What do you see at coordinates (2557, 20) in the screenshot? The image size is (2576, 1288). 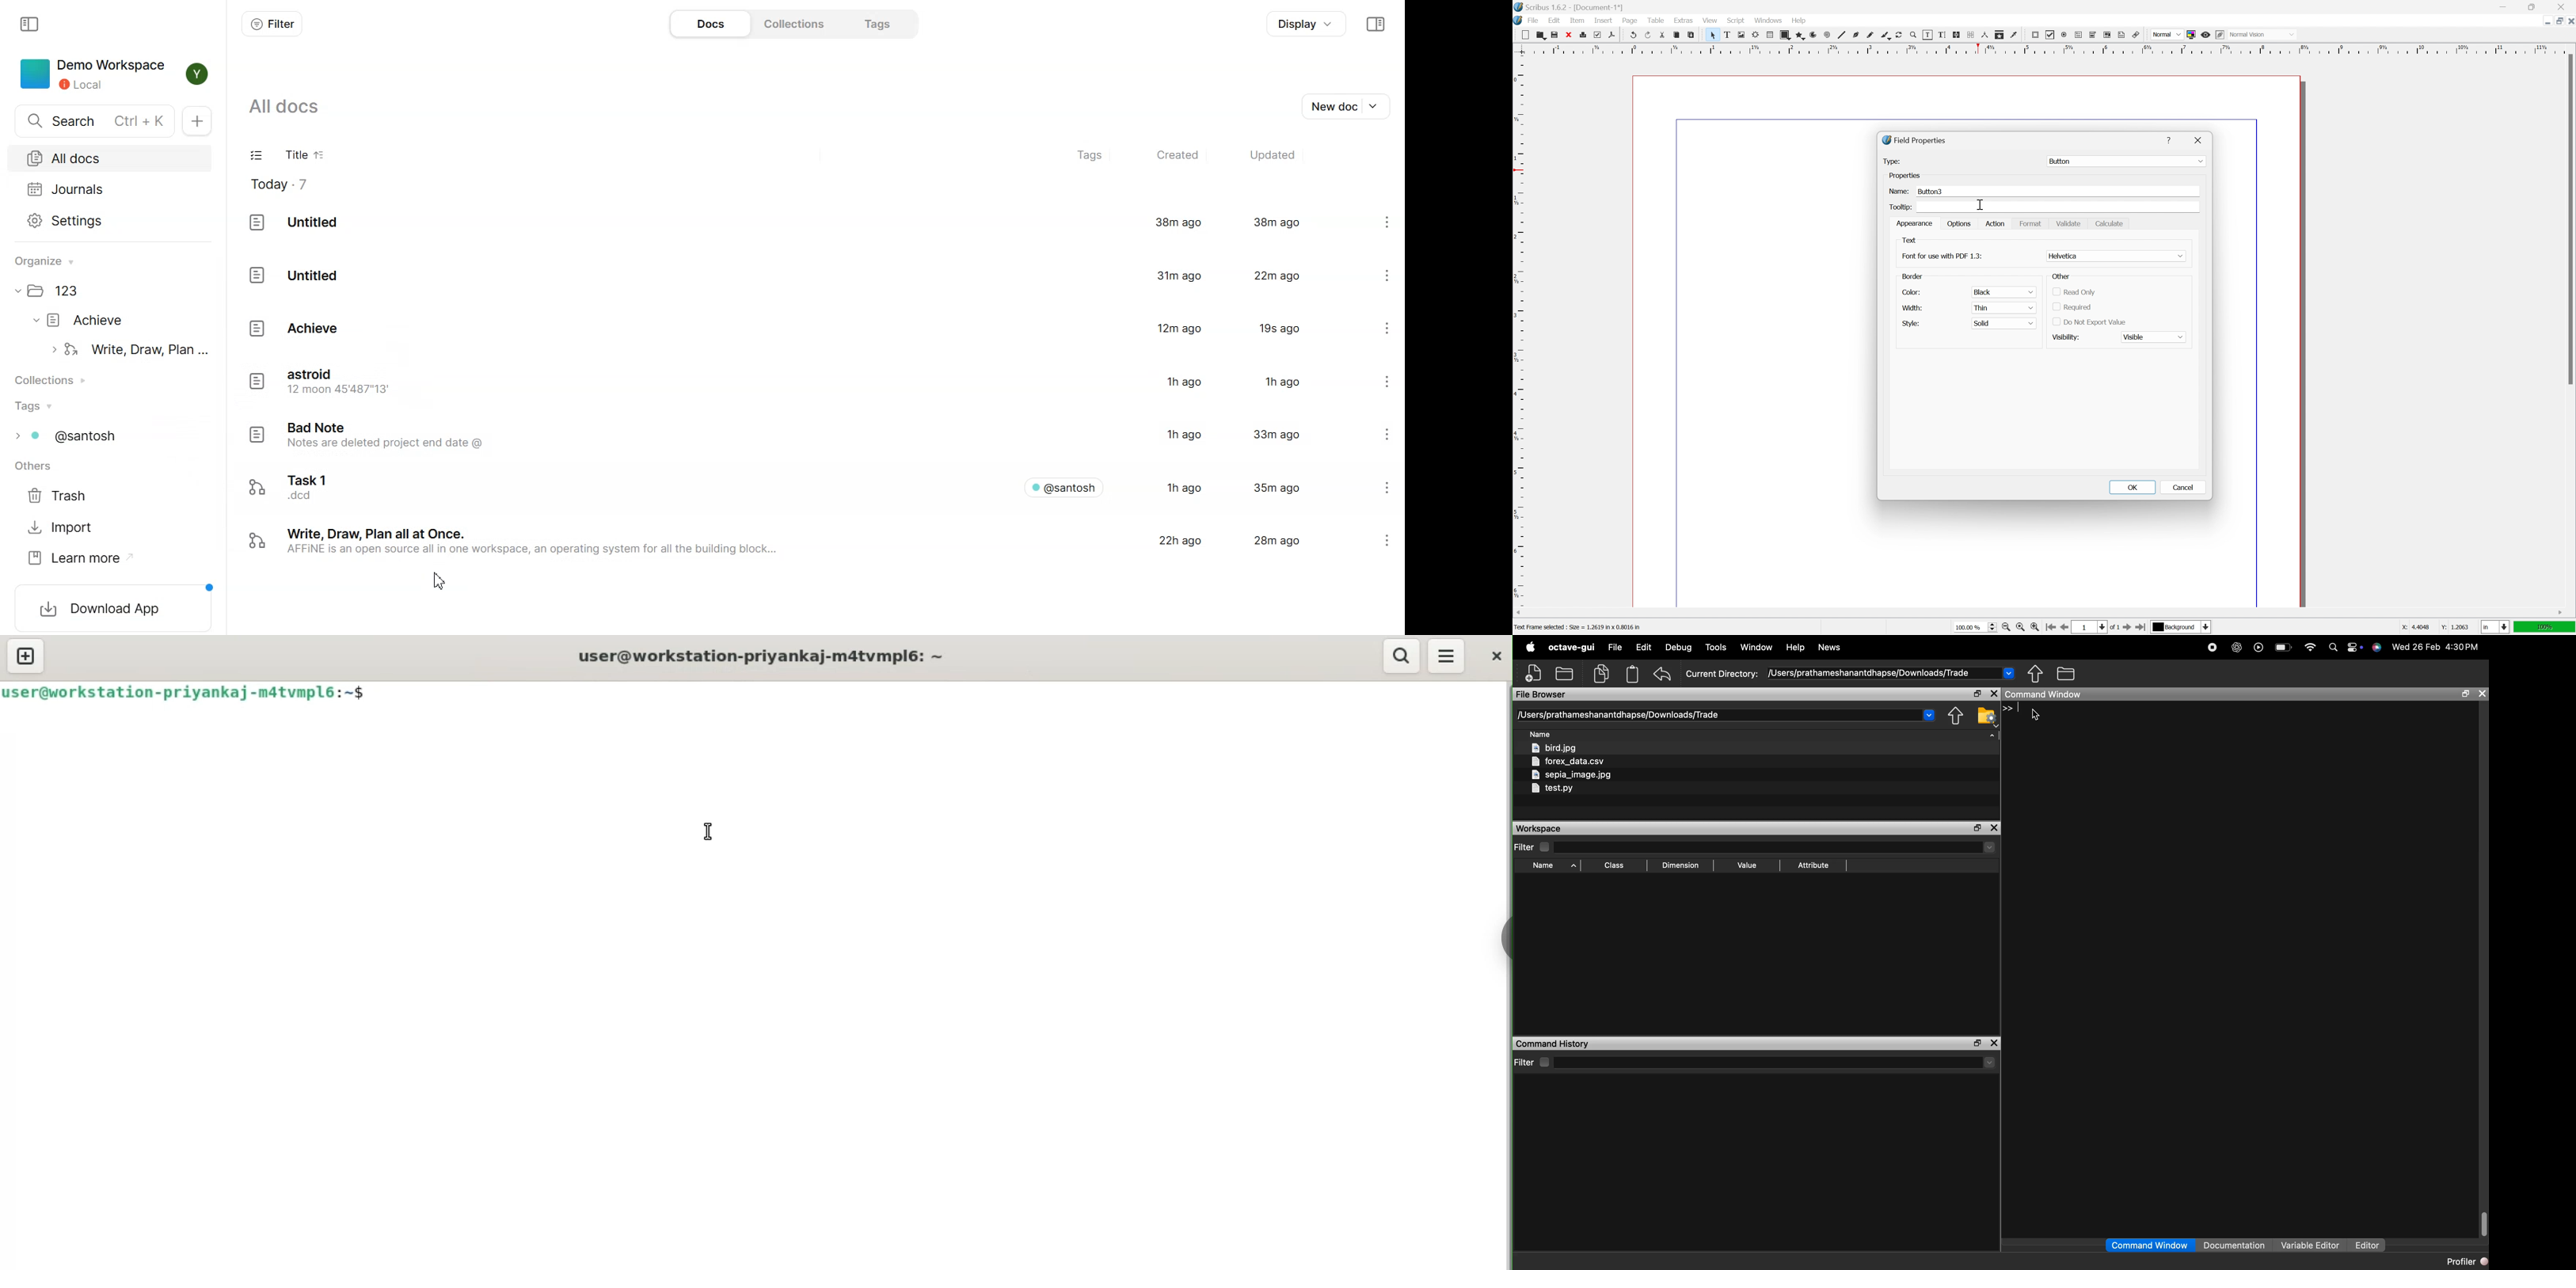 I see `restore down` at bounding box center [2557, 20].